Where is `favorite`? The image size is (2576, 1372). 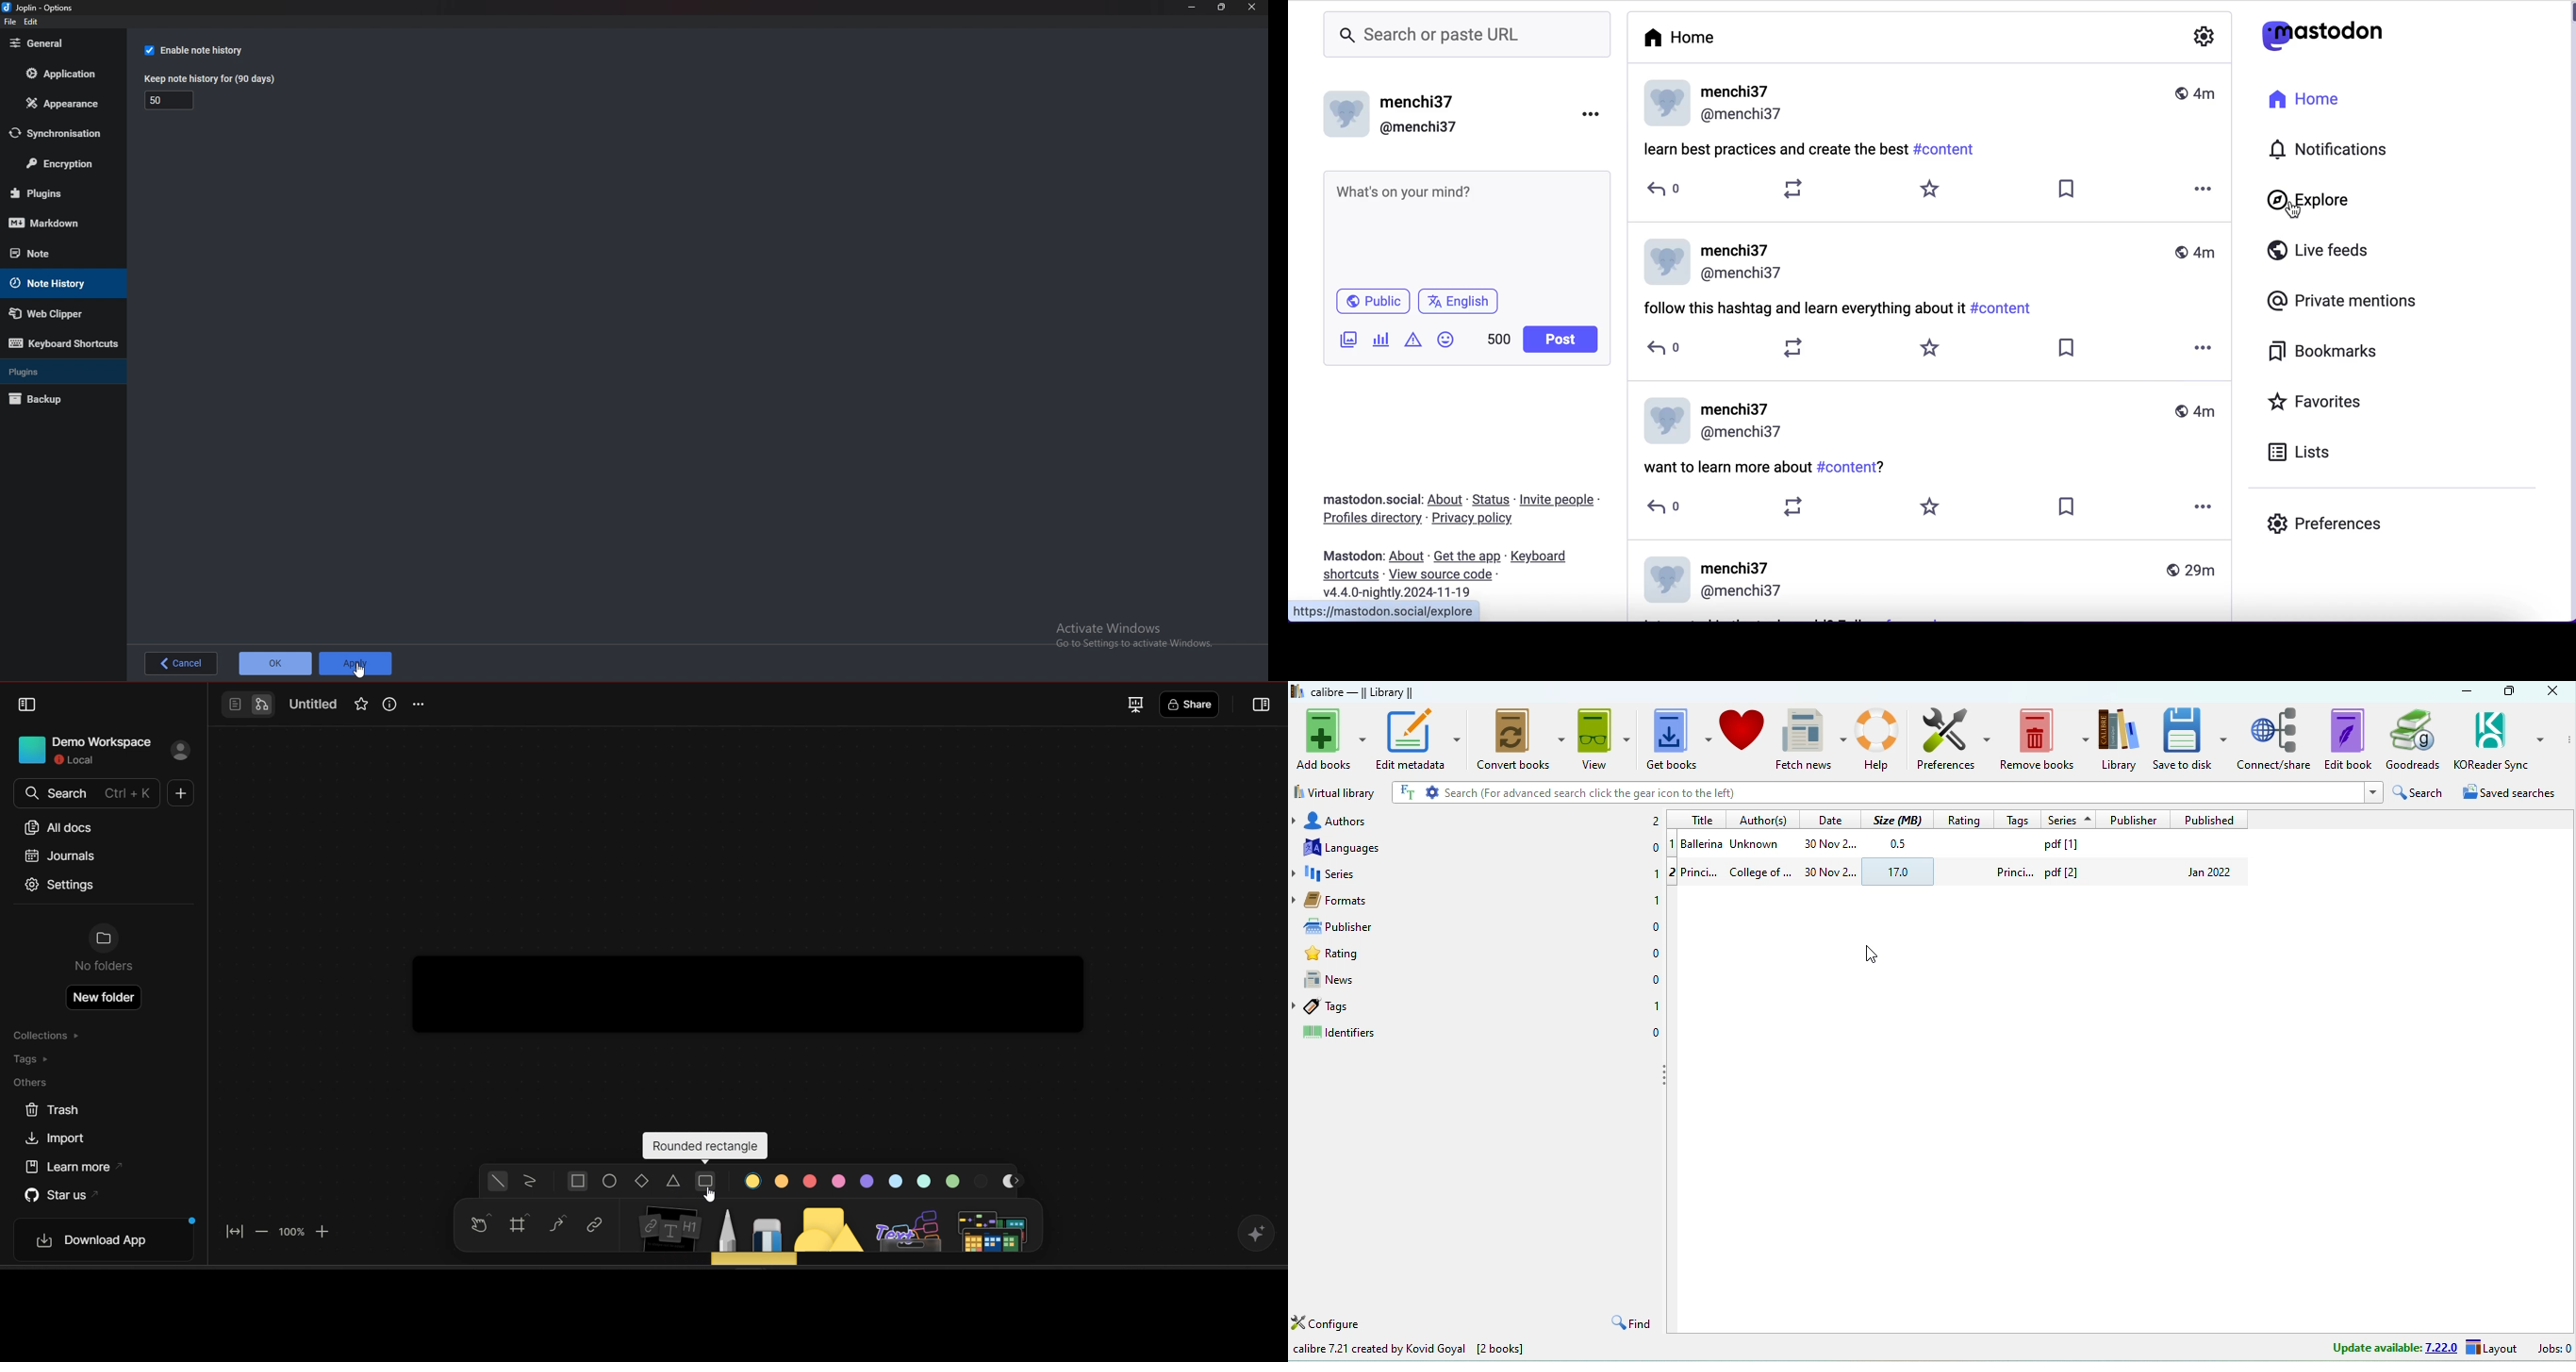
favorite is located at coordinates (359, 705).